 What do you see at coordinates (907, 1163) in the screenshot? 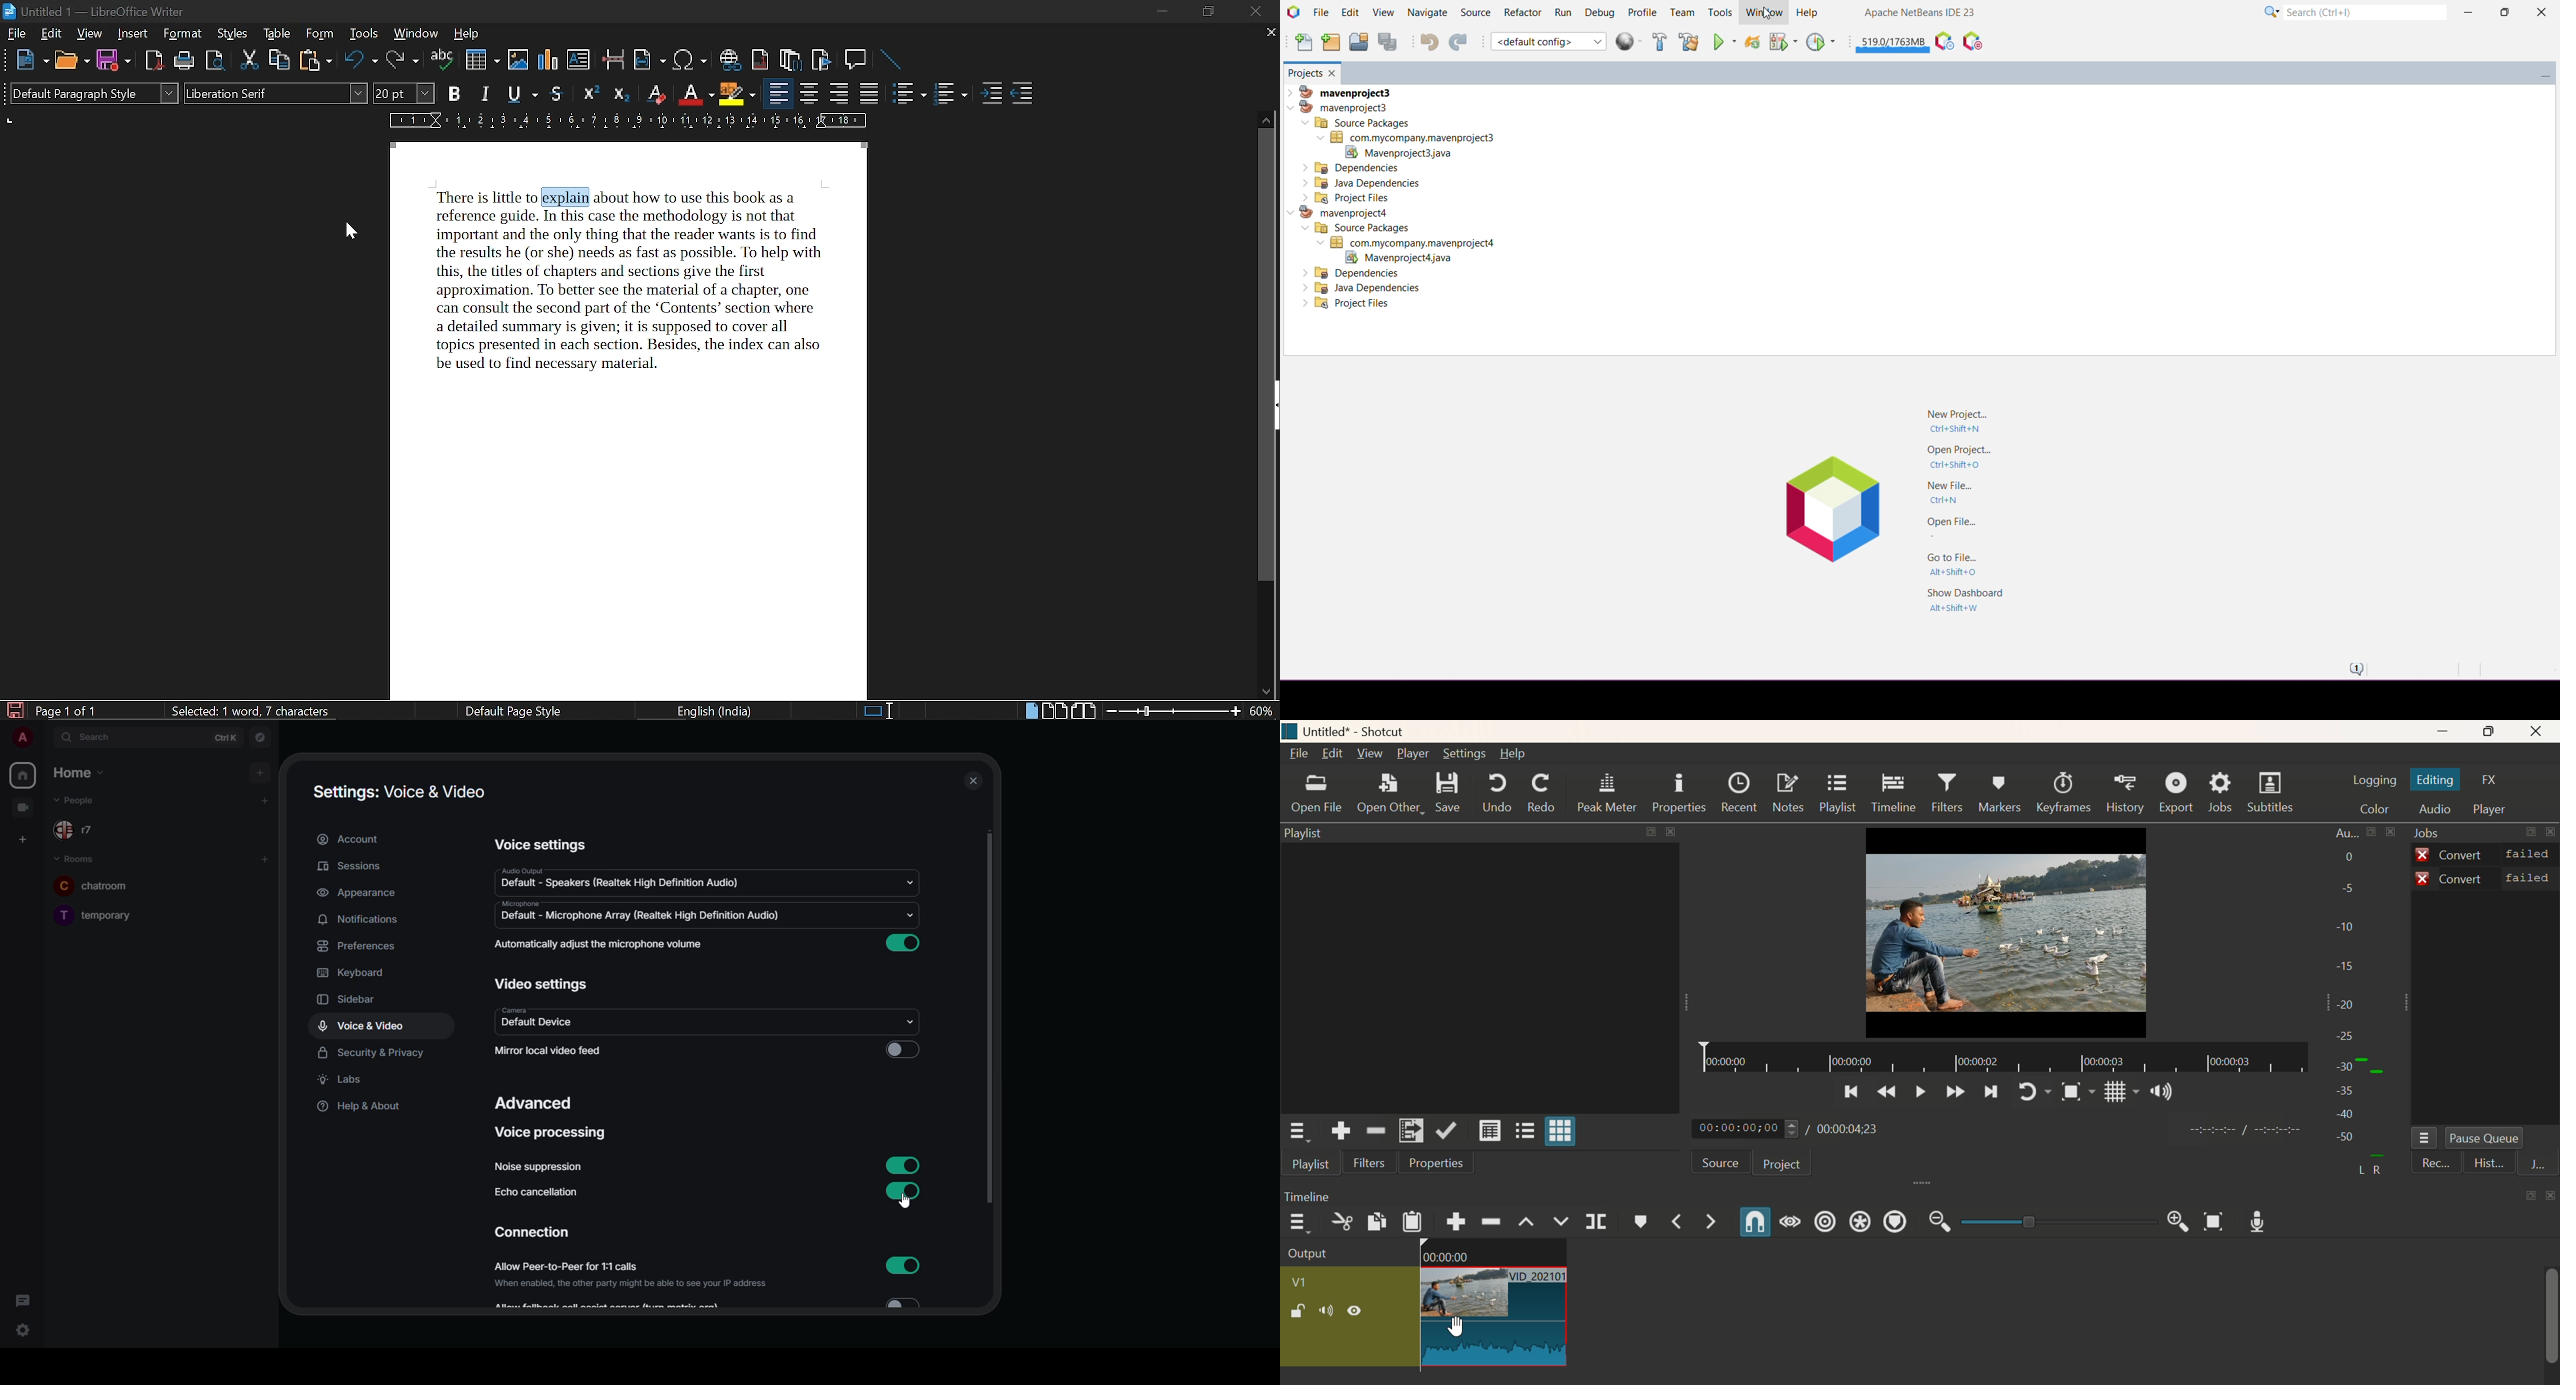
I see `enabled` at bounding box center [907, 1163].